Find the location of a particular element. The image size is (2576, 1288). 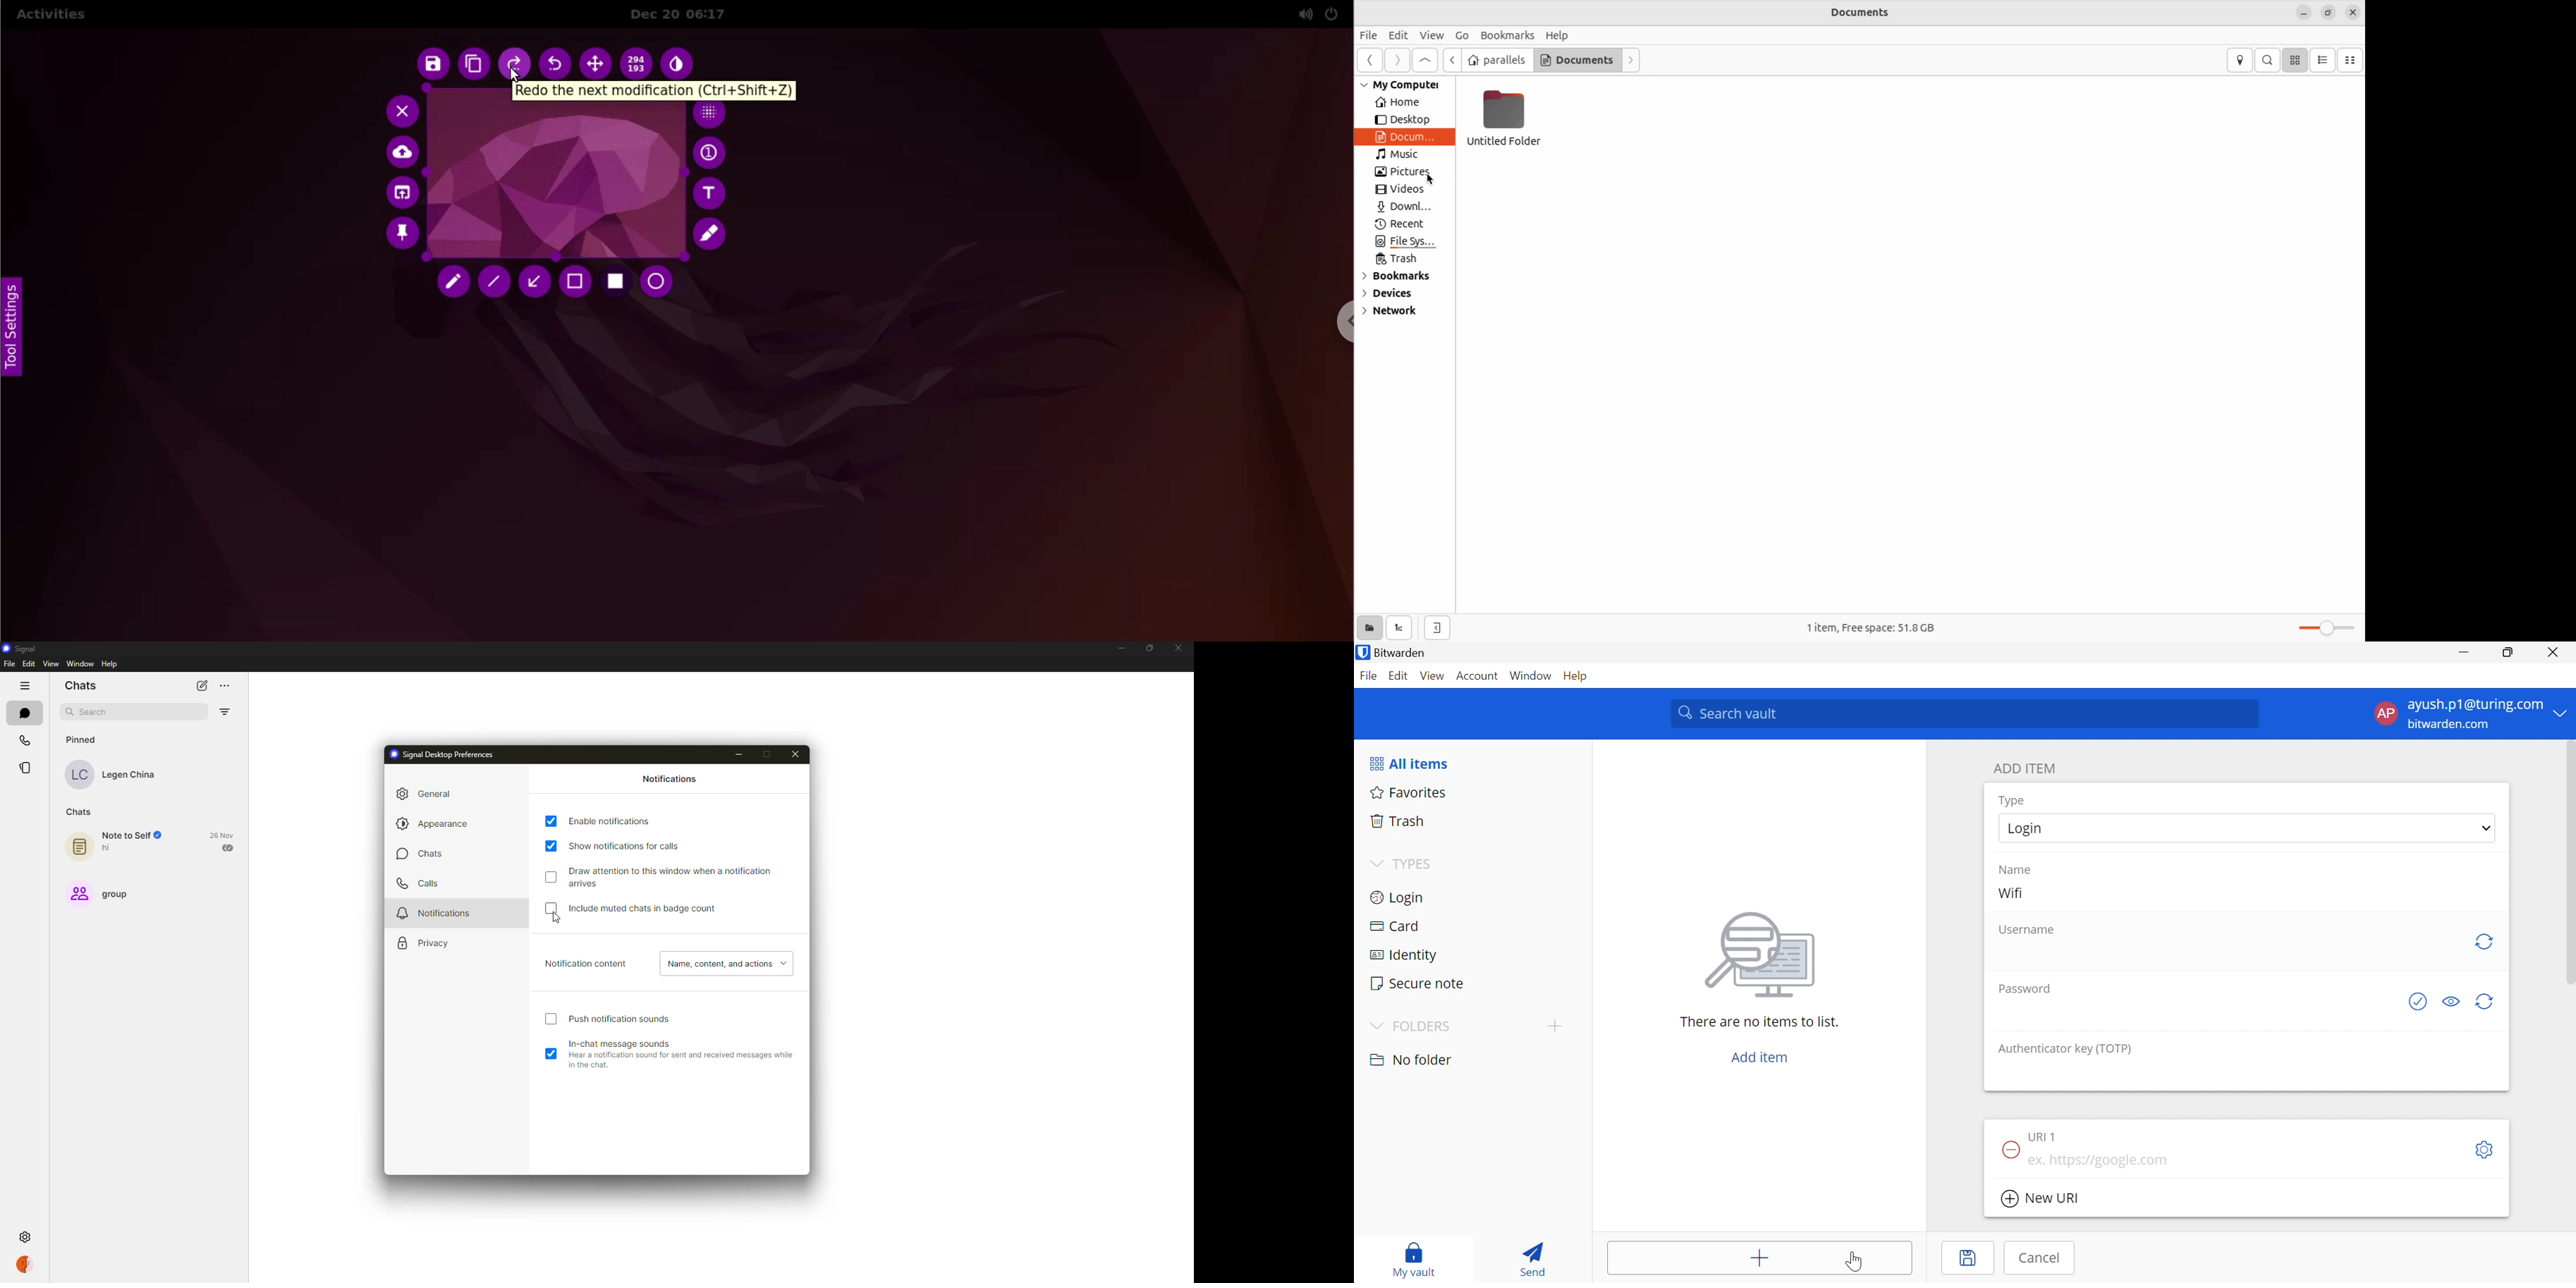

signal is located at coordinates (17, 648).